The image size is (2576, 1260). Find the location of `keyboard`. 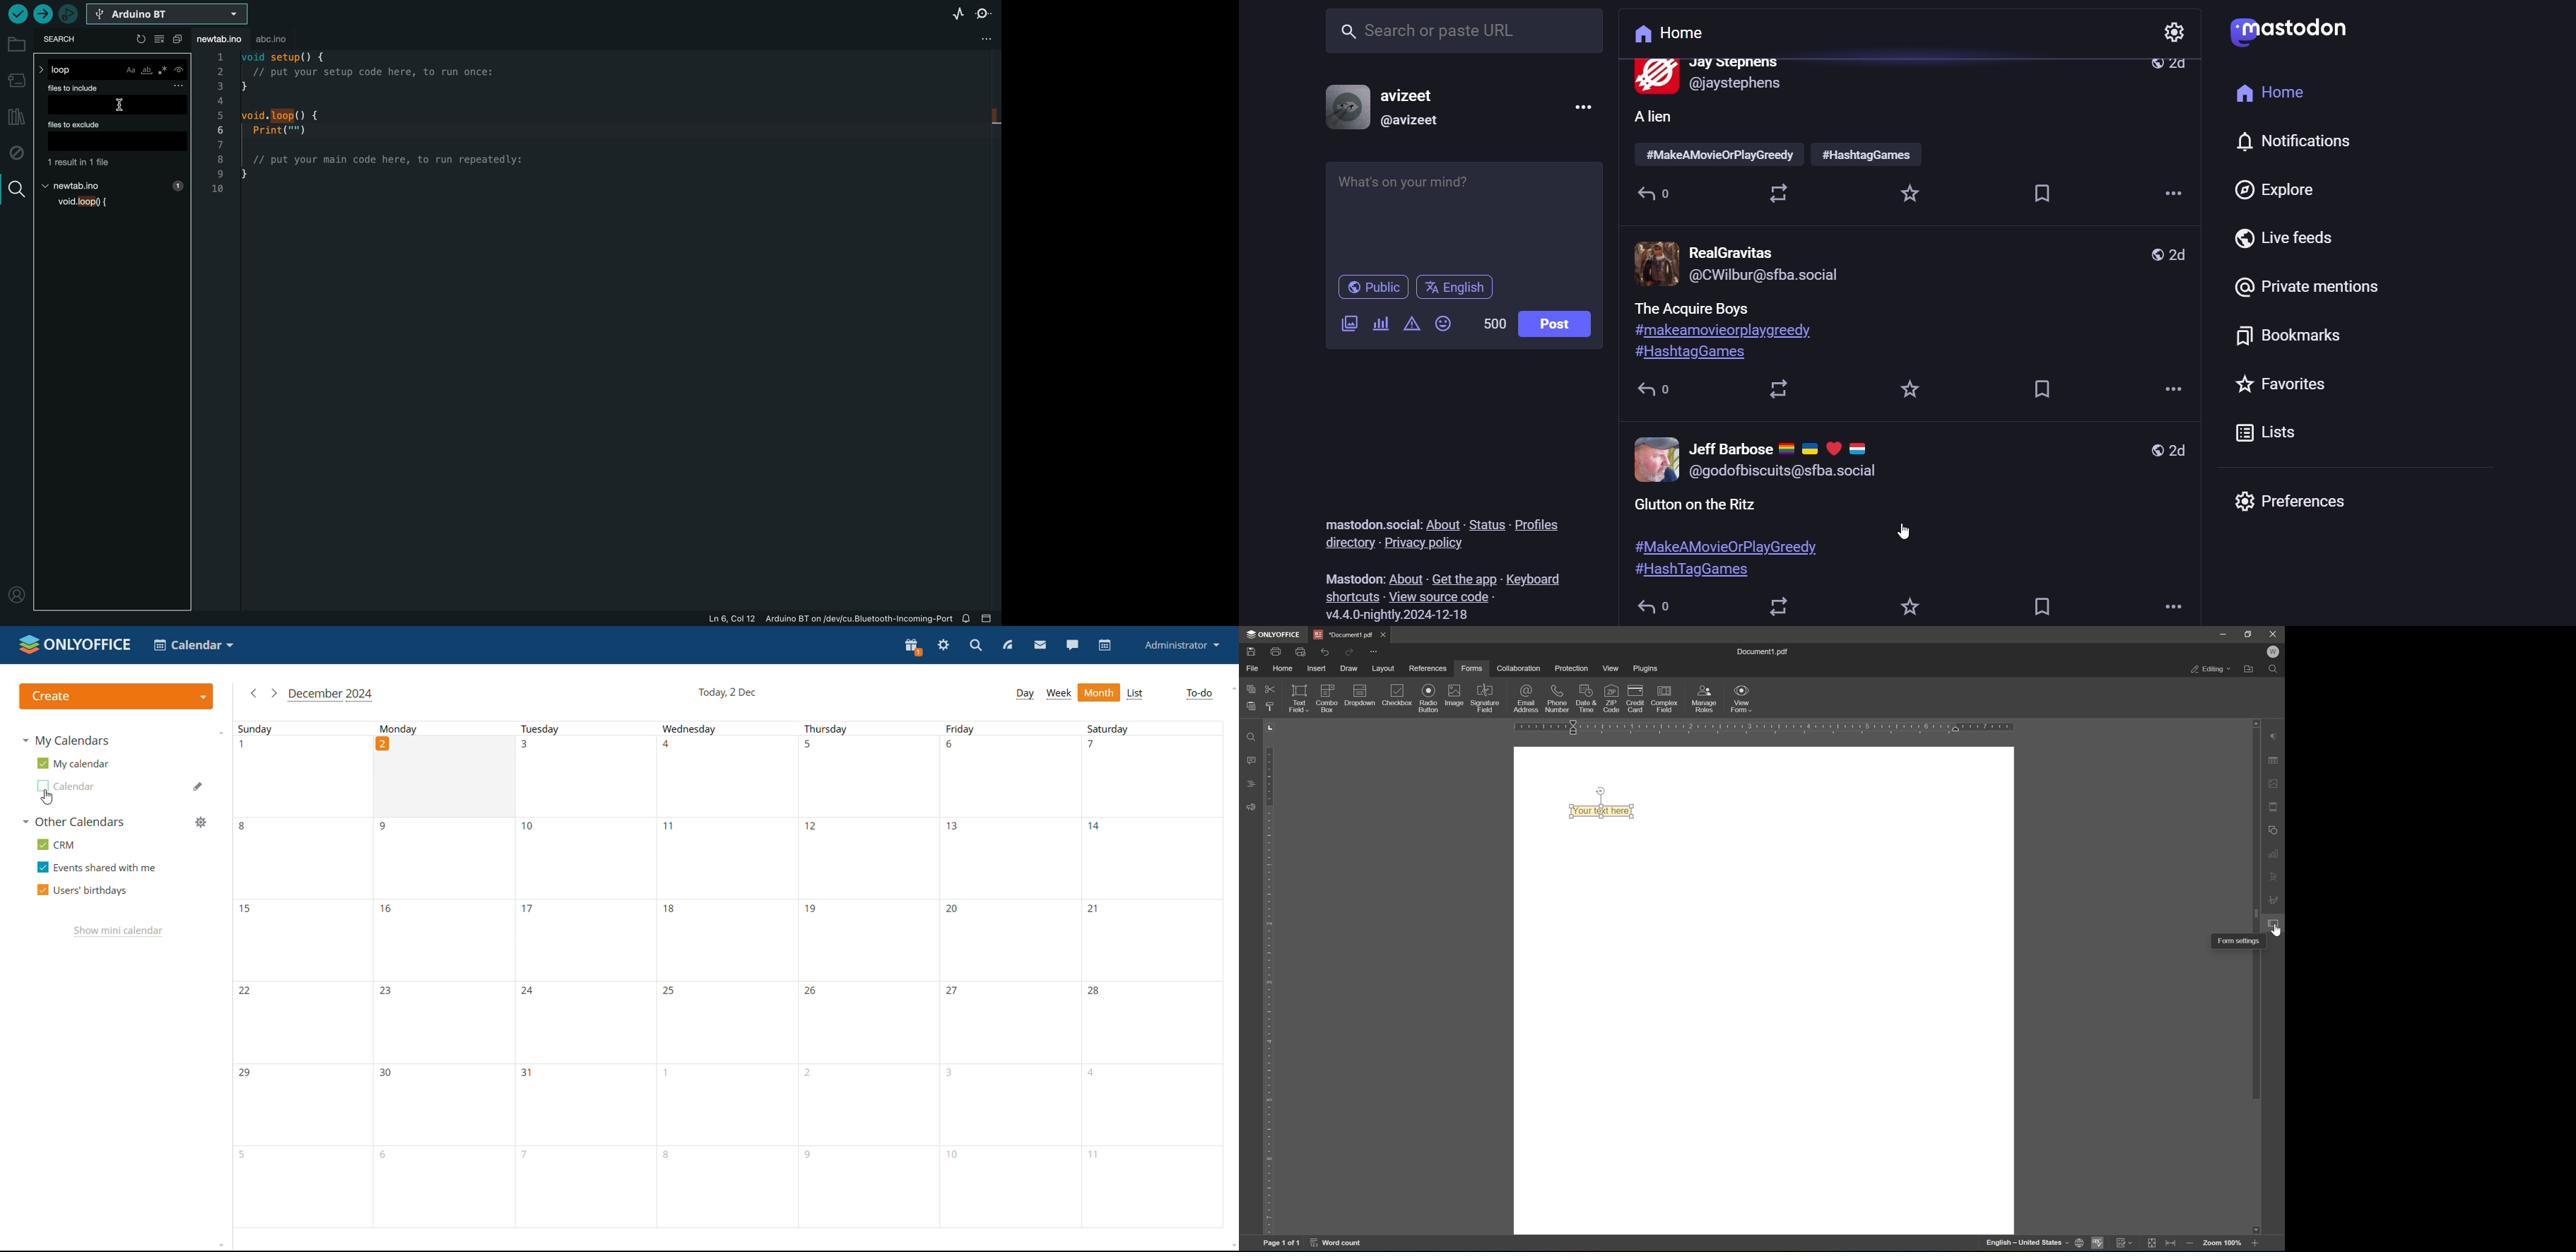

keyboard is located at coordinates (1534, 578).